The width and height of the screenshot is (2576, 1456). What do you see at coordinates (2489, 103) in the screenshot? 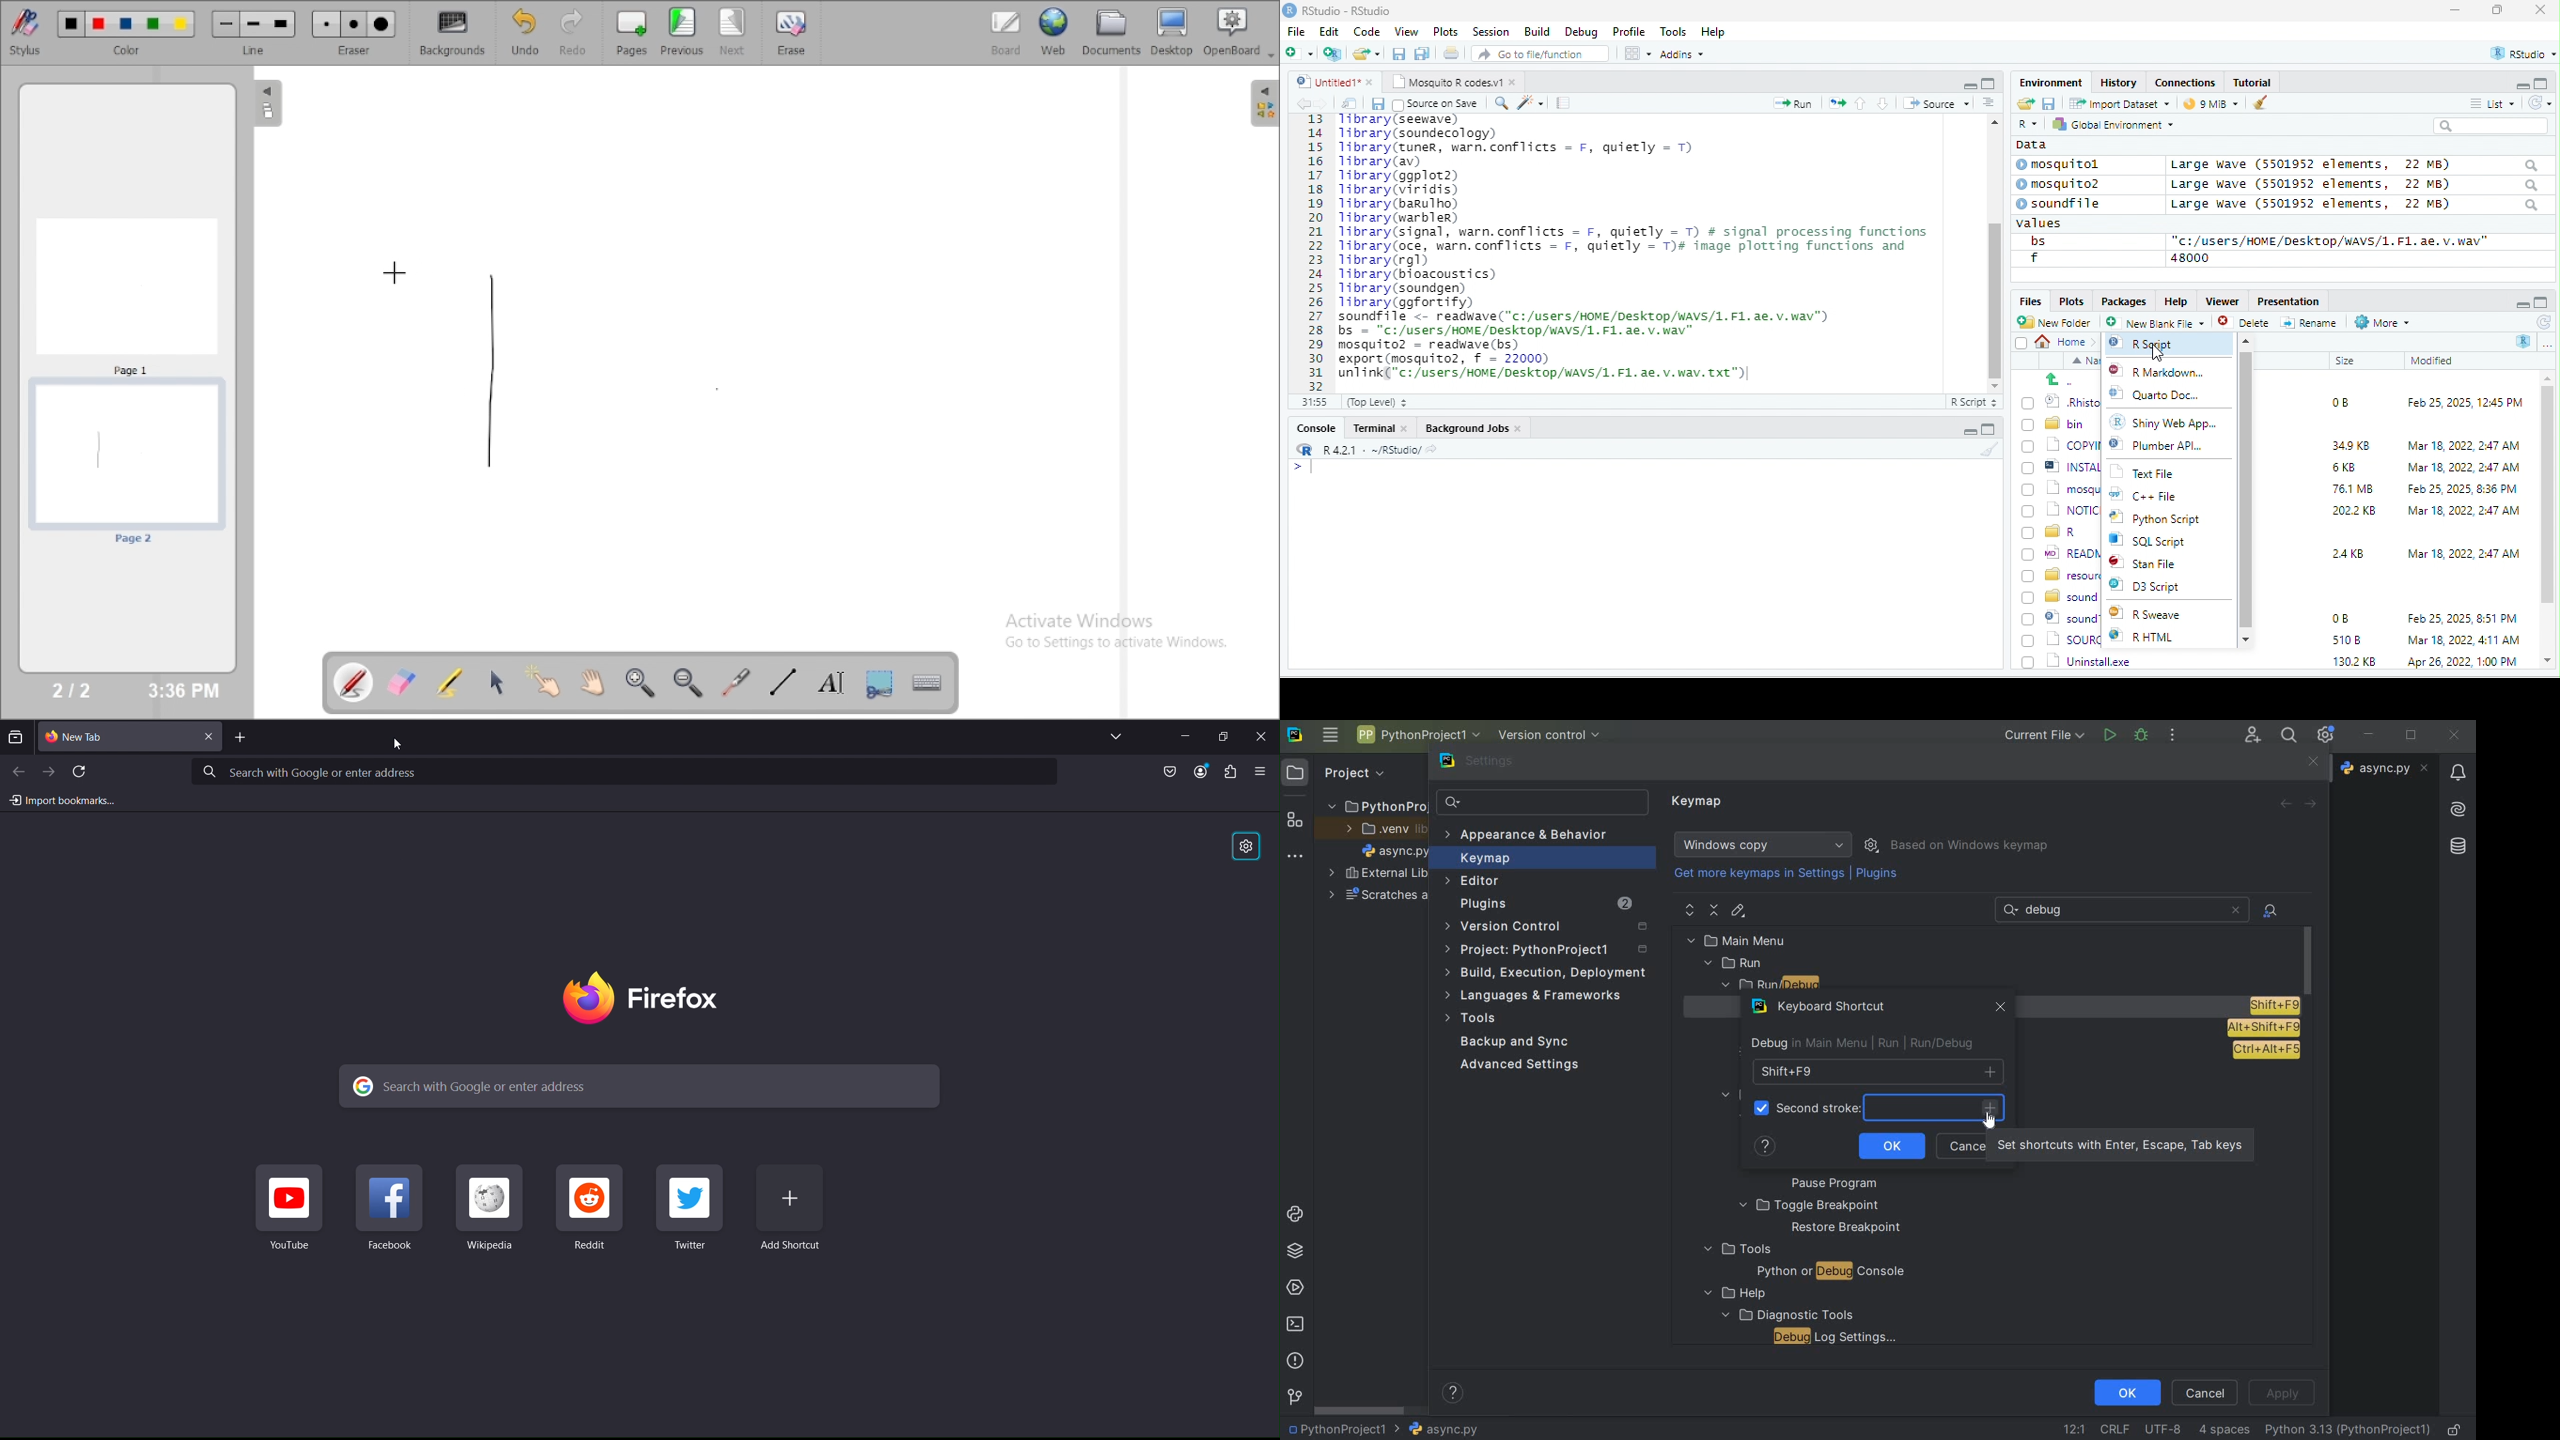
I see `= List ~` at bounding box center [2489, 103].